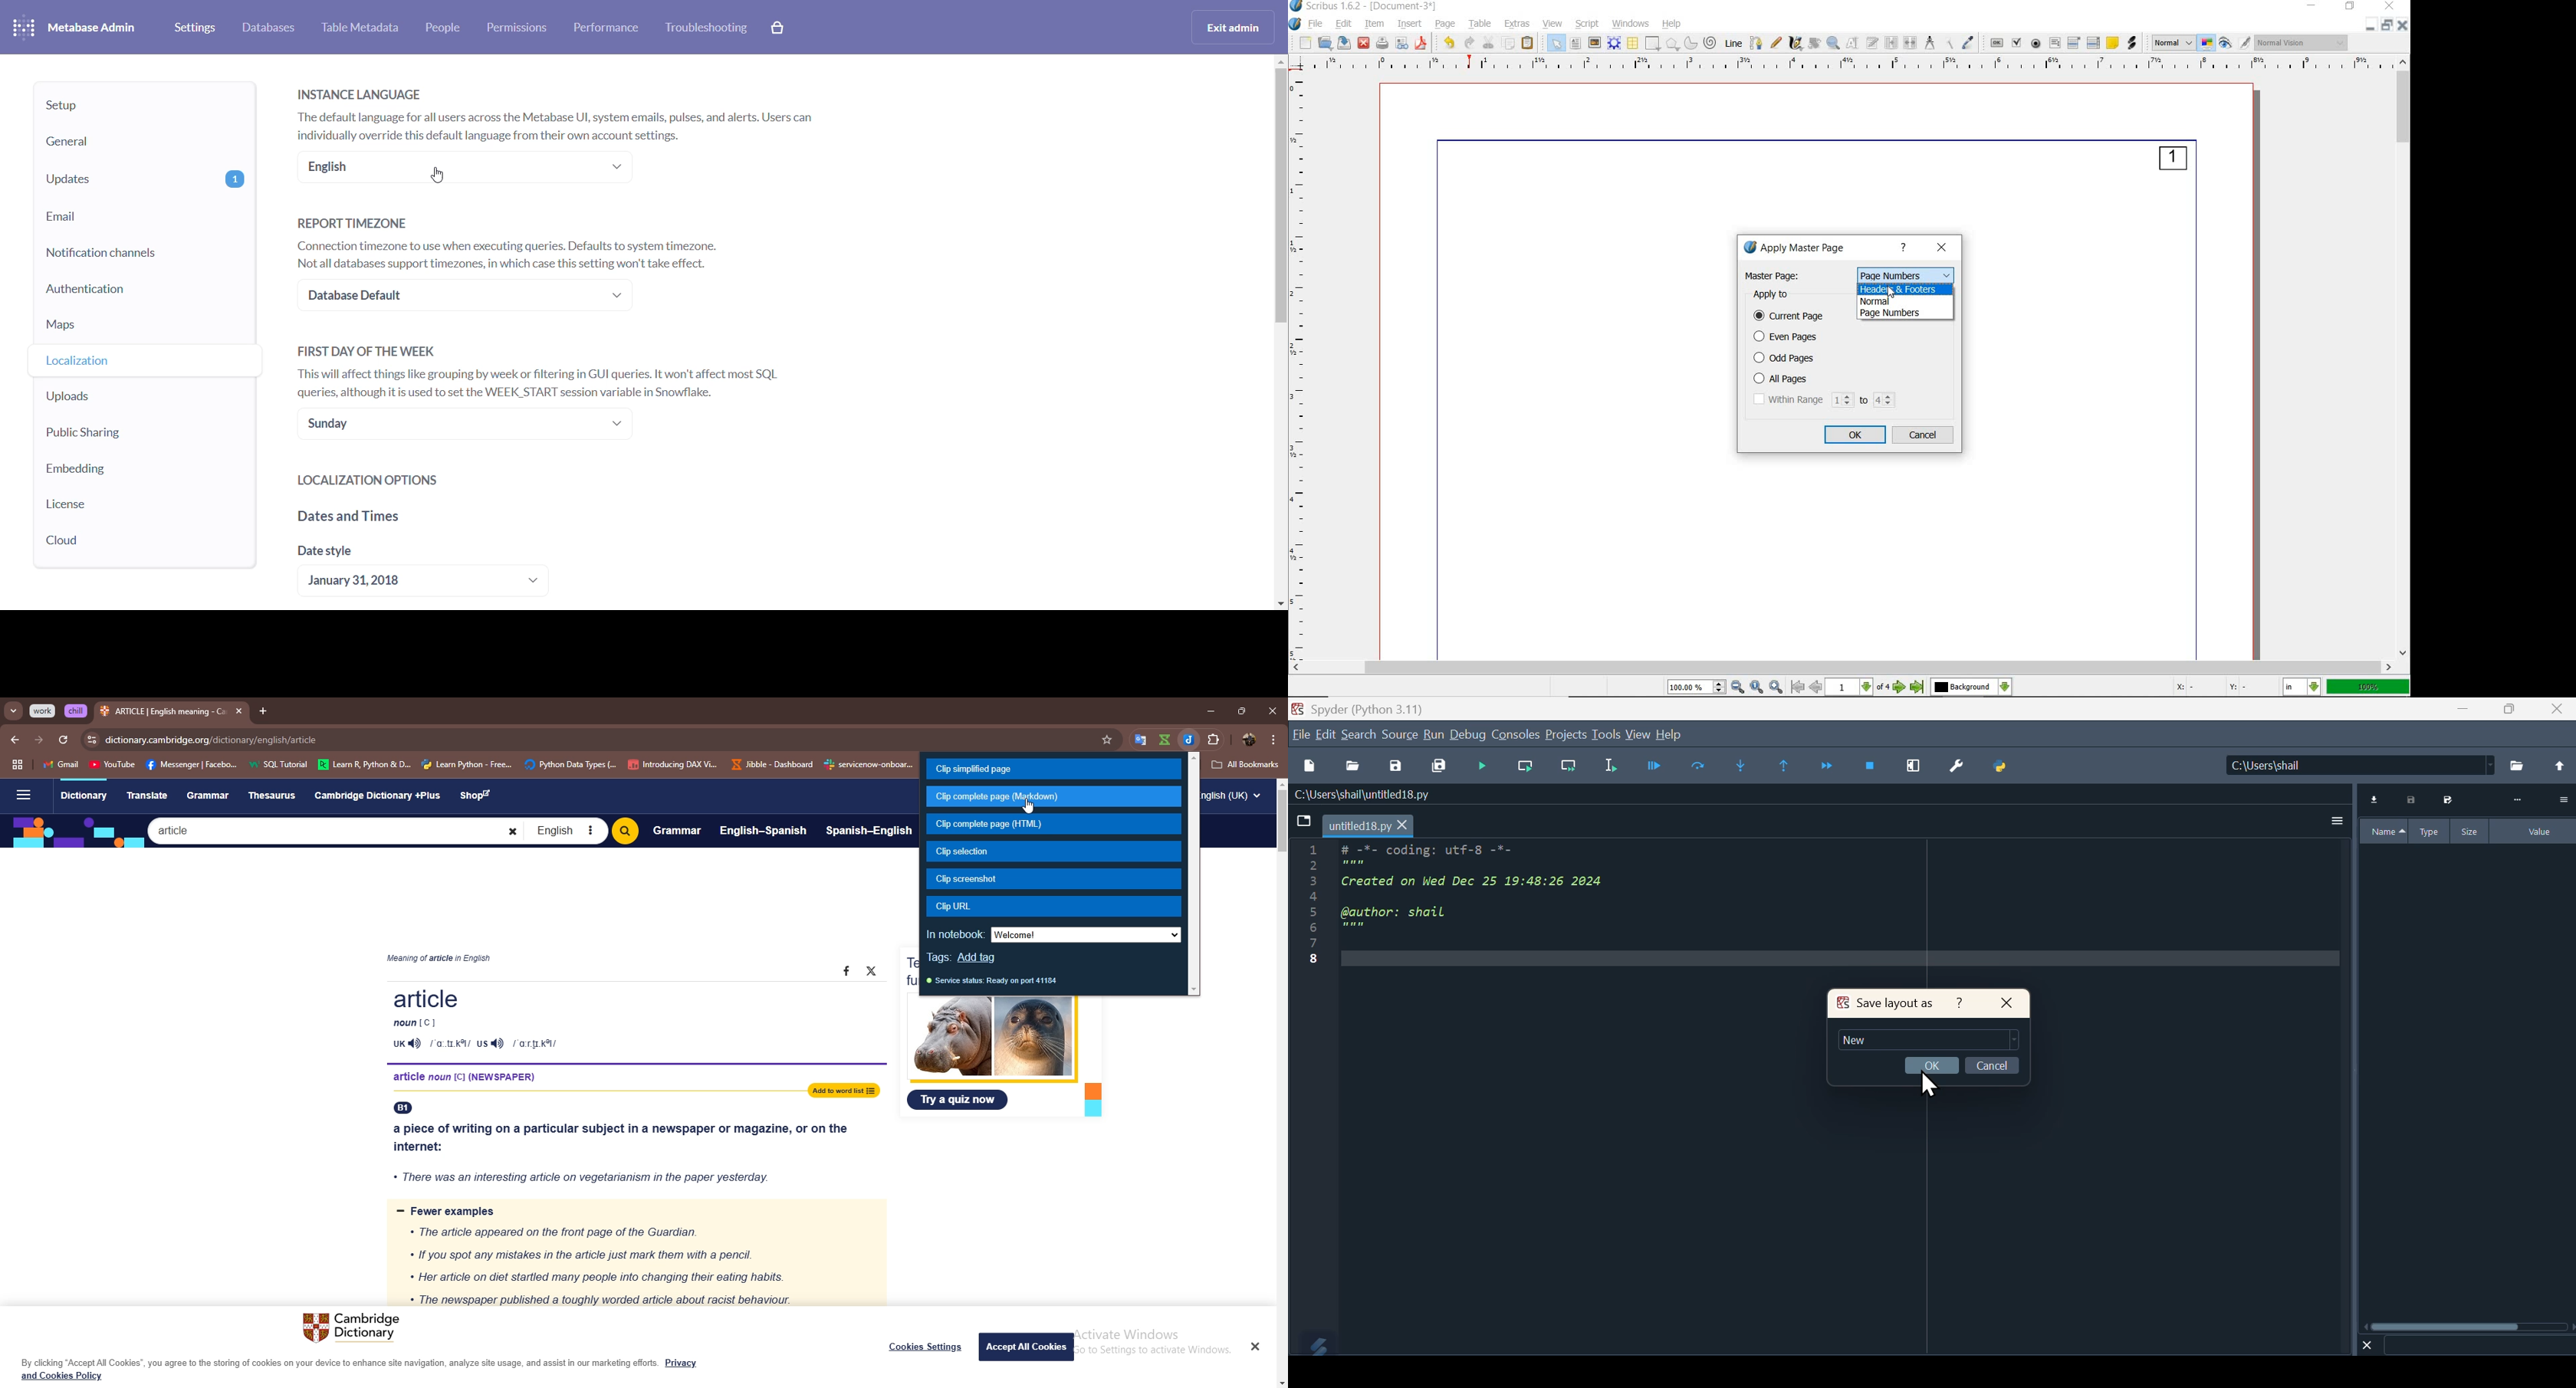 The width and height of the screenshot is (2576, 1400). Describe the element at coordinates (2018, 43) in the screenshot. I see `pdf check box` at that location.